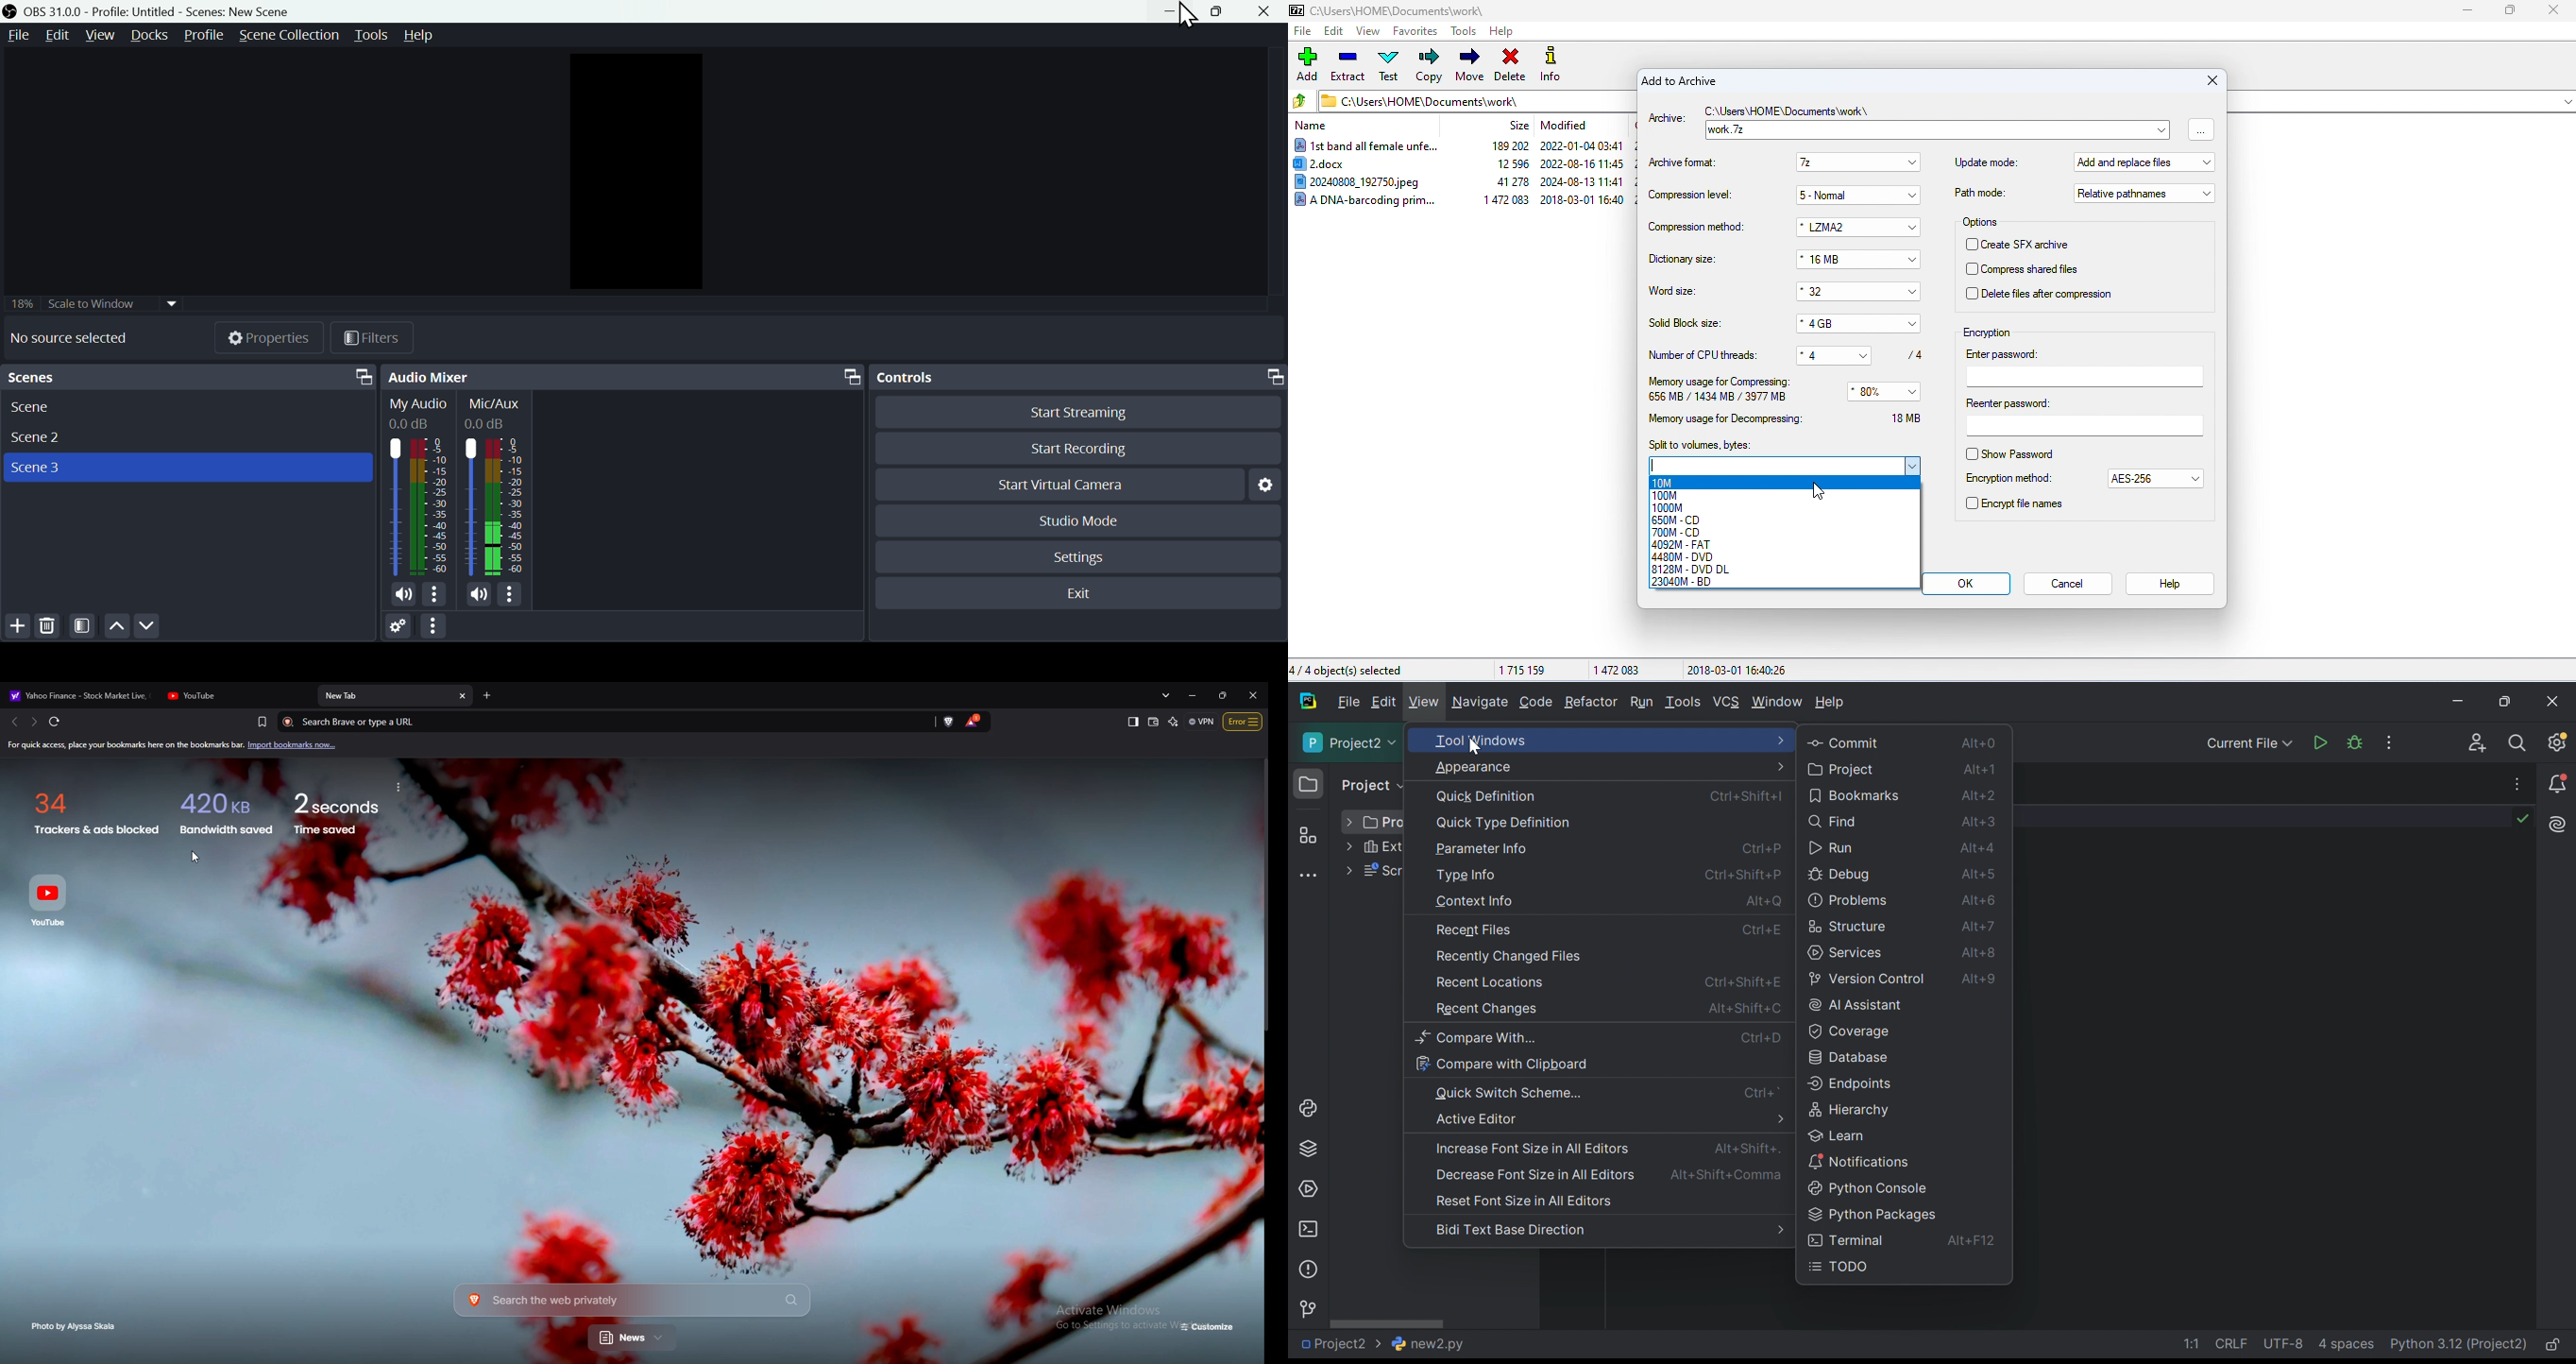 This screenshot has width=2576, height=1372. Describe the element at coordinates (1478, 1119) in the screenshot. I see `Active editors` at that location.